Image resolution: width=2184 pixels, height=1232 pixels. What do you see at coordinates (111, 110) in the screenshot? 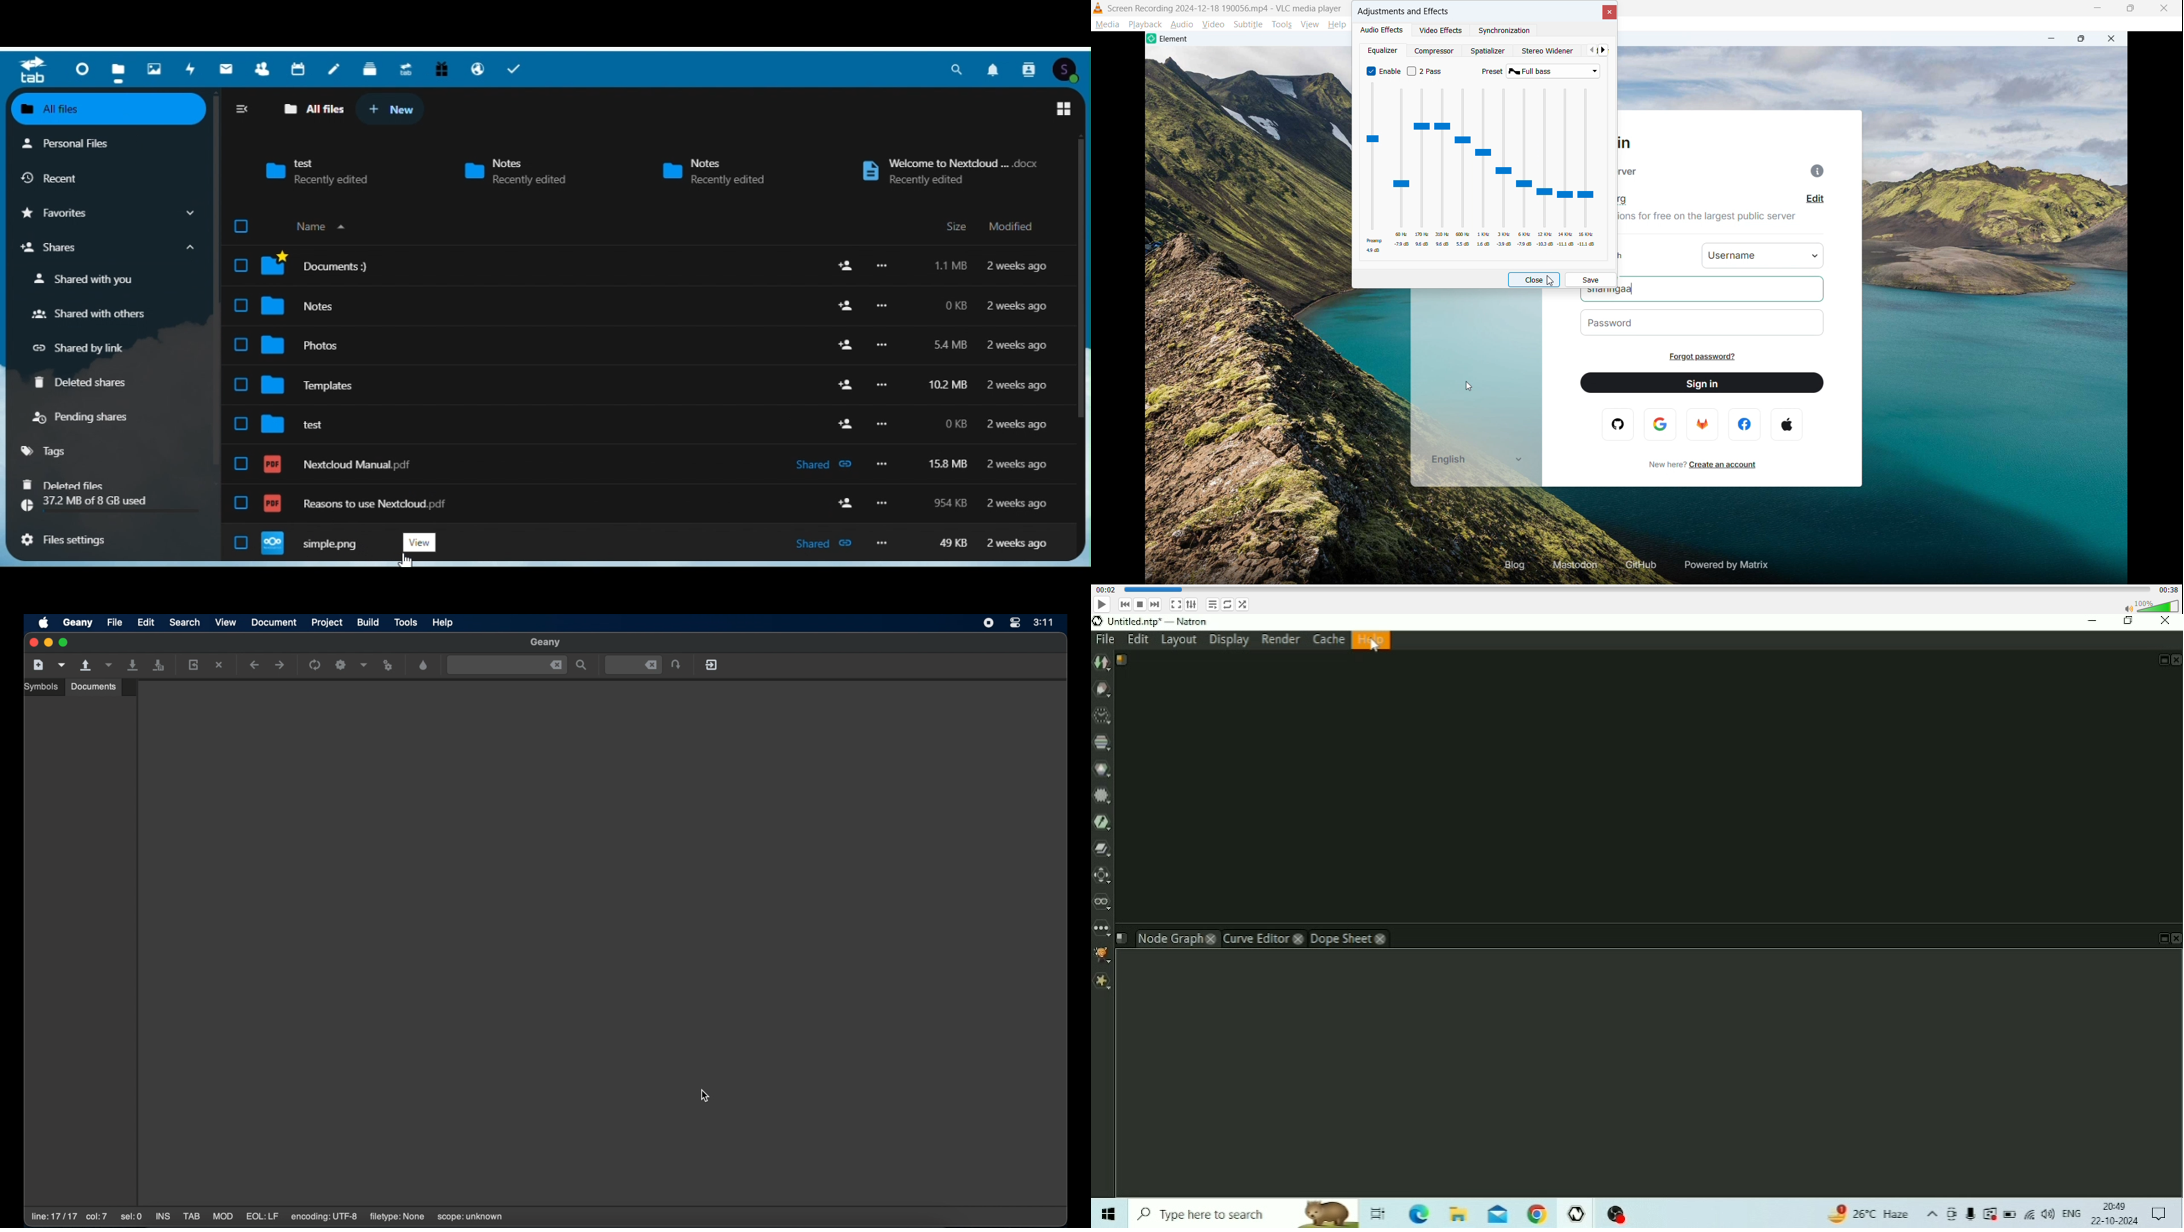
I see `All files` at bounding box center [111, 110].